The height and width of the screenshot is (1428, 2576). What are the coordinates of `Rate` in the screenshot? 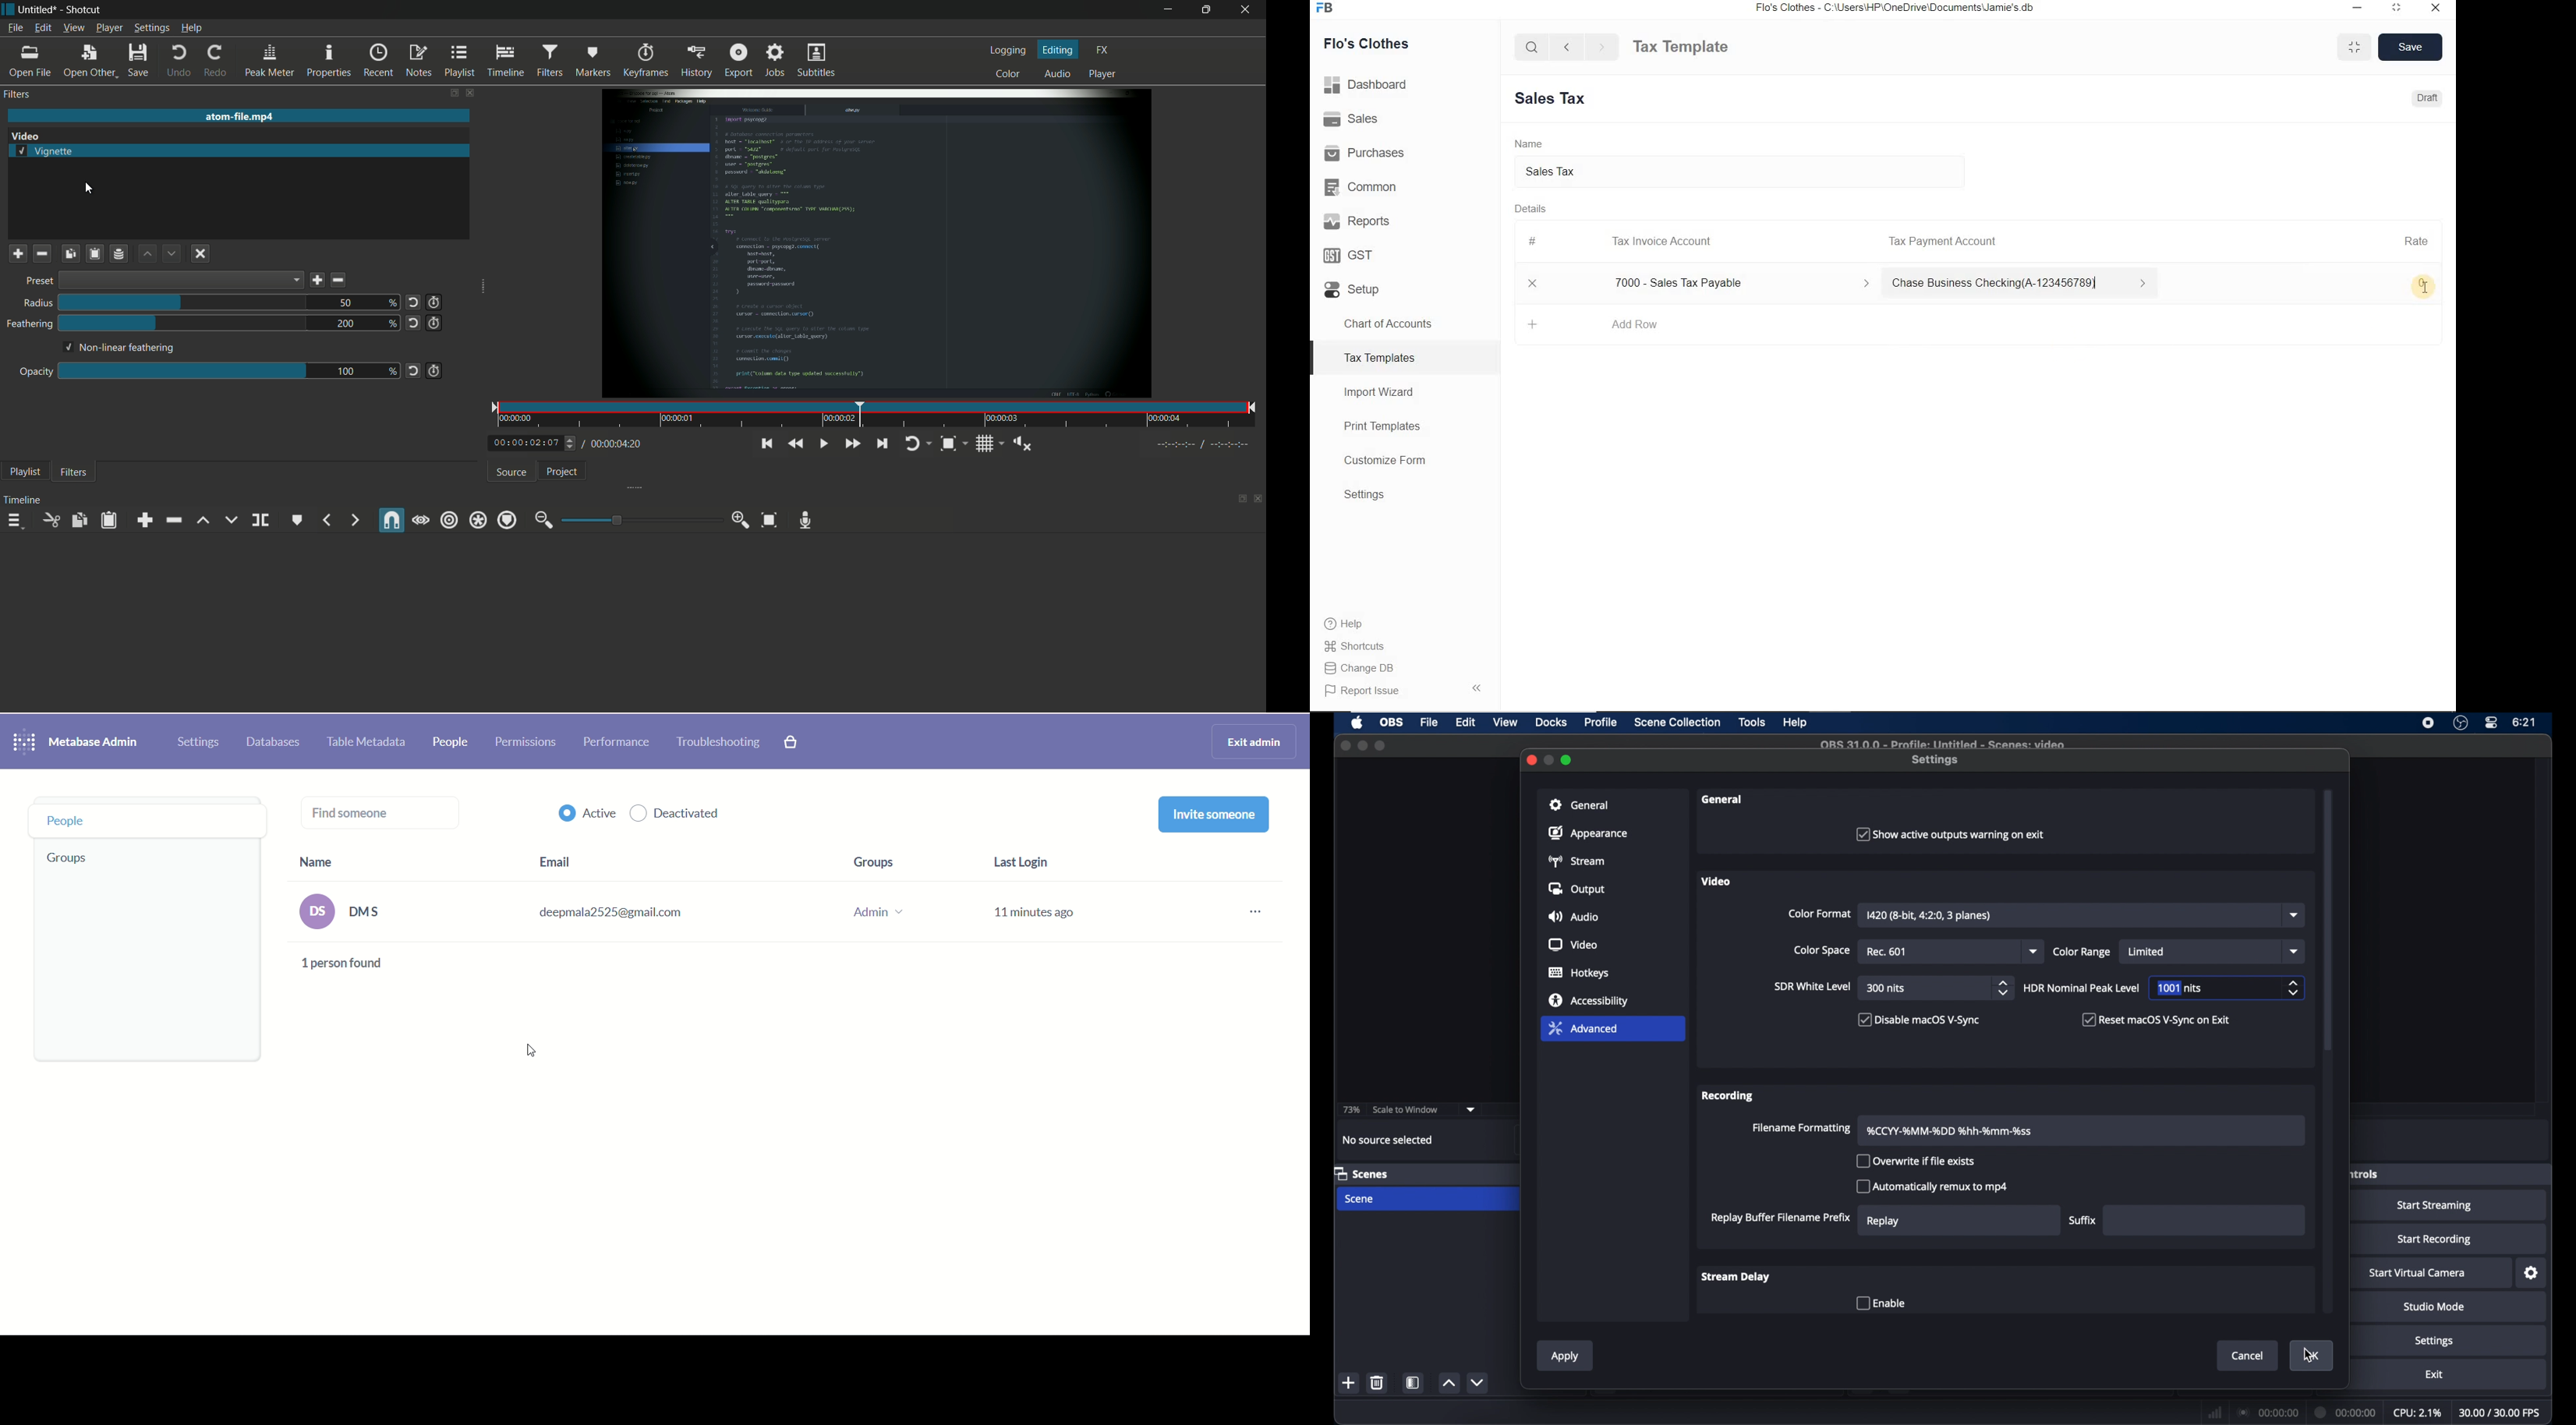 It's located at (2416, 240).